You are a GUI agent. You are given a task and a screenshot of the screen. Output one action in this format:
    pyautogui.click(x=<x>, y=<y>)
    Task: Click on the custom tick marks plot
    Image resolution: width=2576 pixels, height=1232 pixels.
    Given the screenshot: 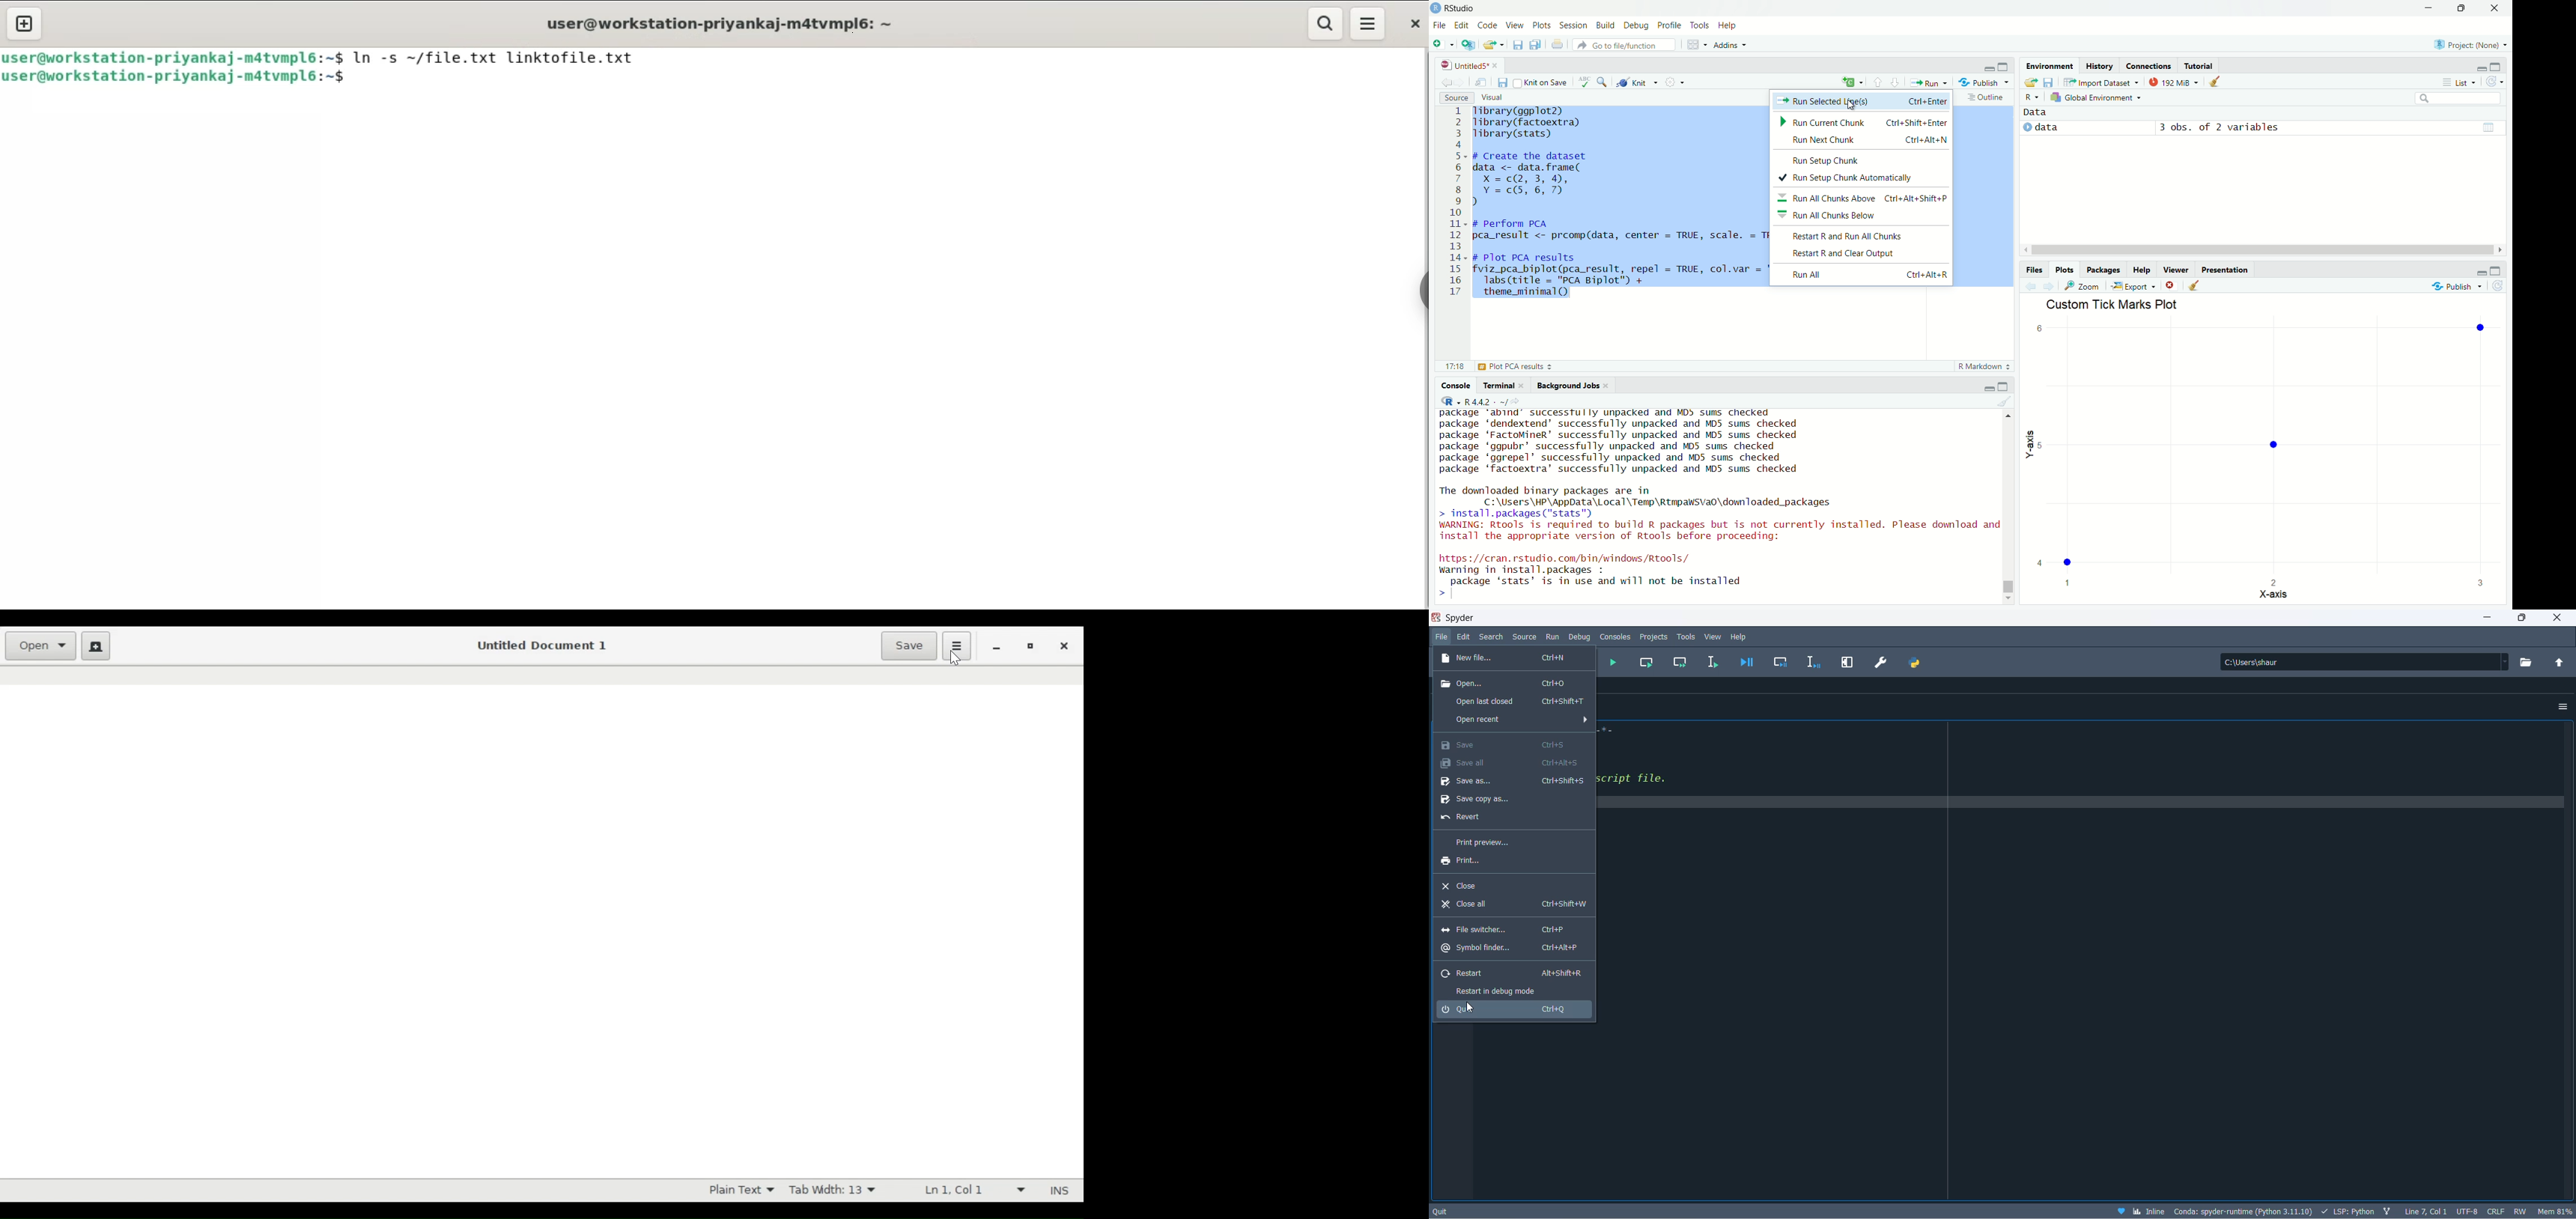 What is the action you would take?
    pyautogui.click(x=2266, y=452)
    